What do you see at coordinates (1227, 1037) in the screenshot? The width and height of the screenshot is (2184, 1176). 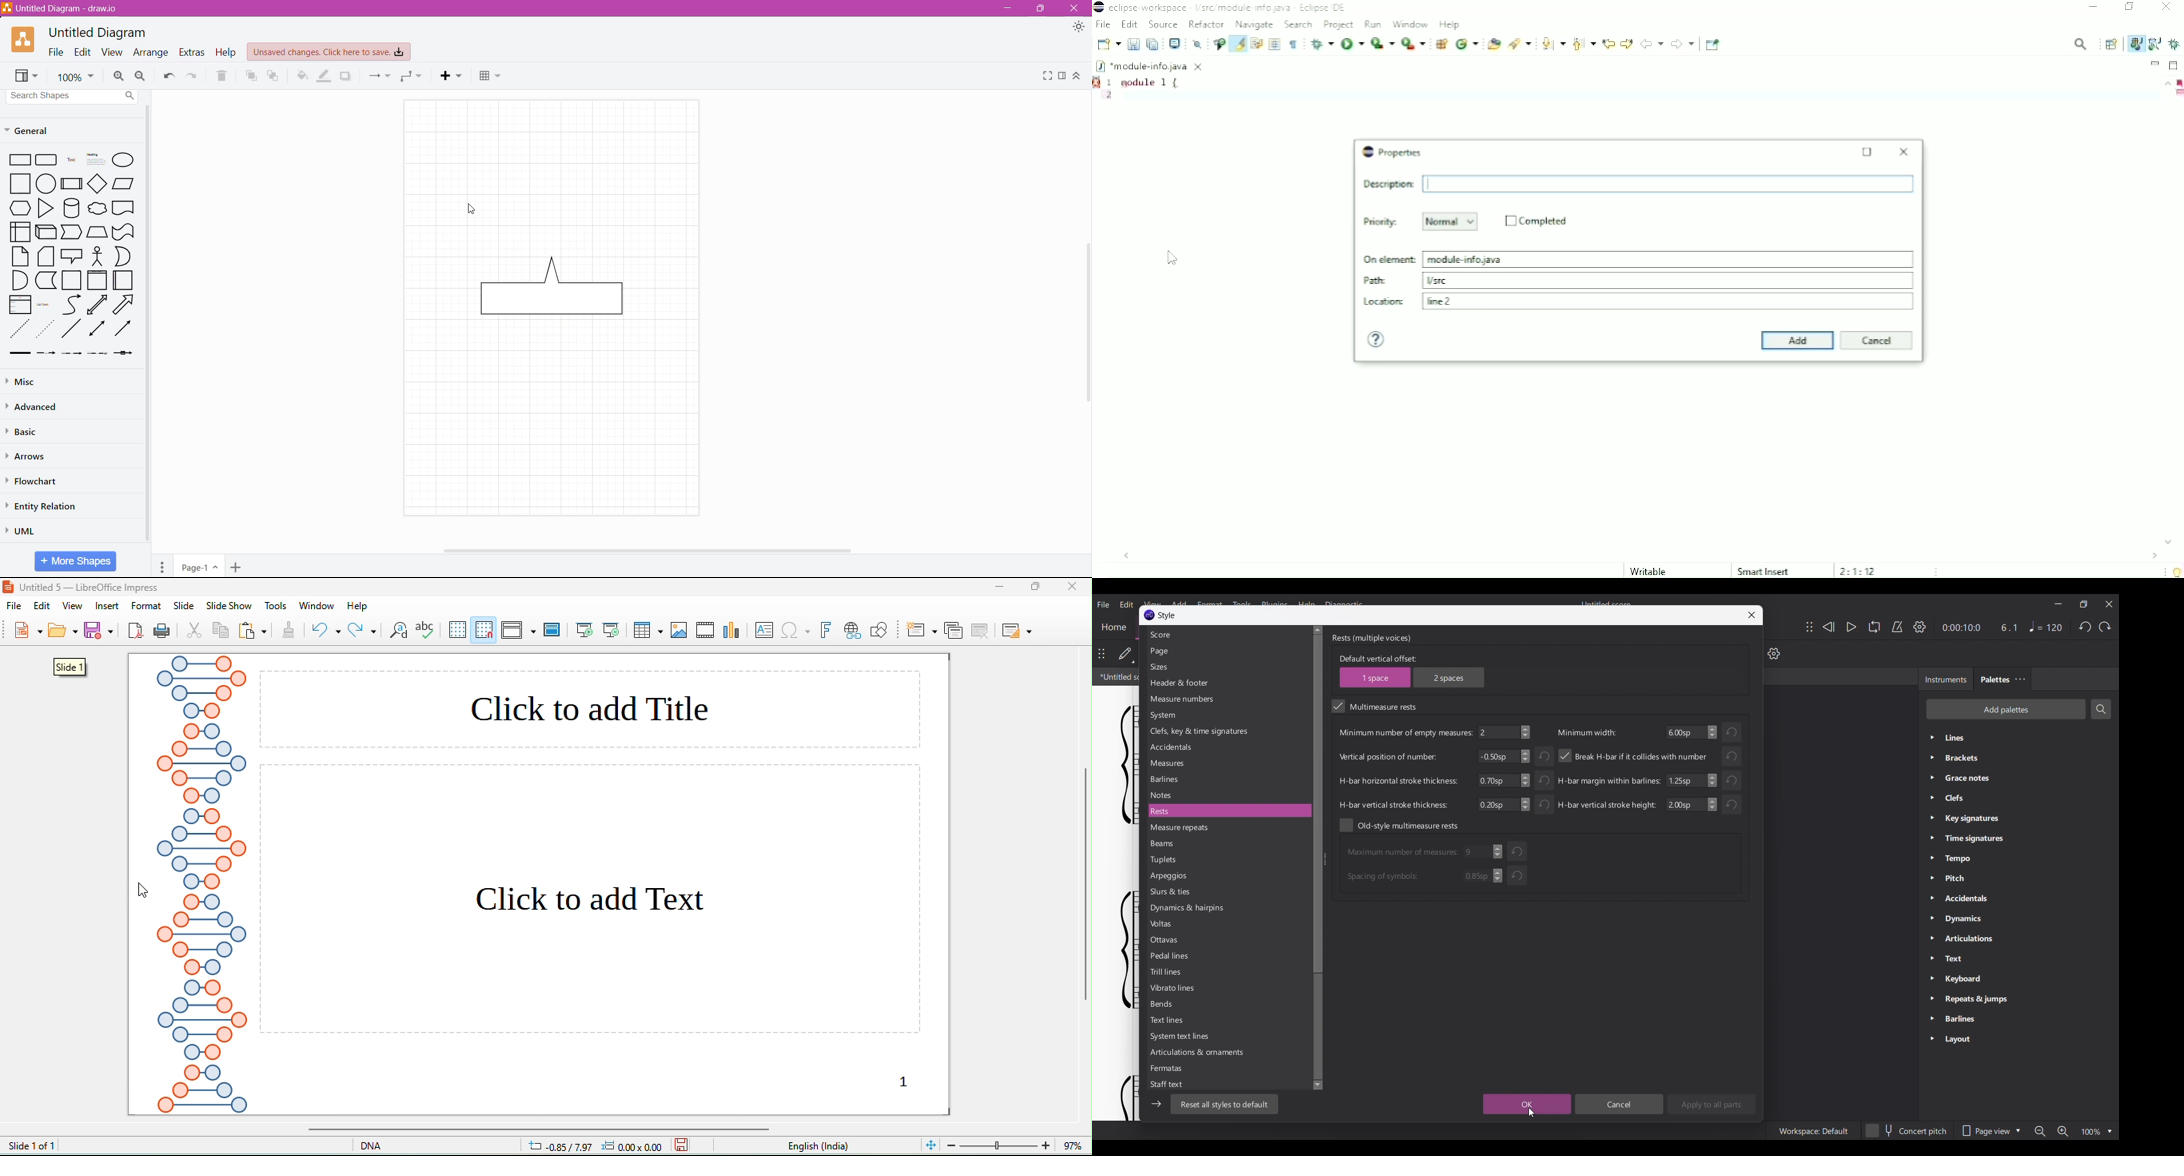 I see `System text lines` at bounding box center [1227, 1037].